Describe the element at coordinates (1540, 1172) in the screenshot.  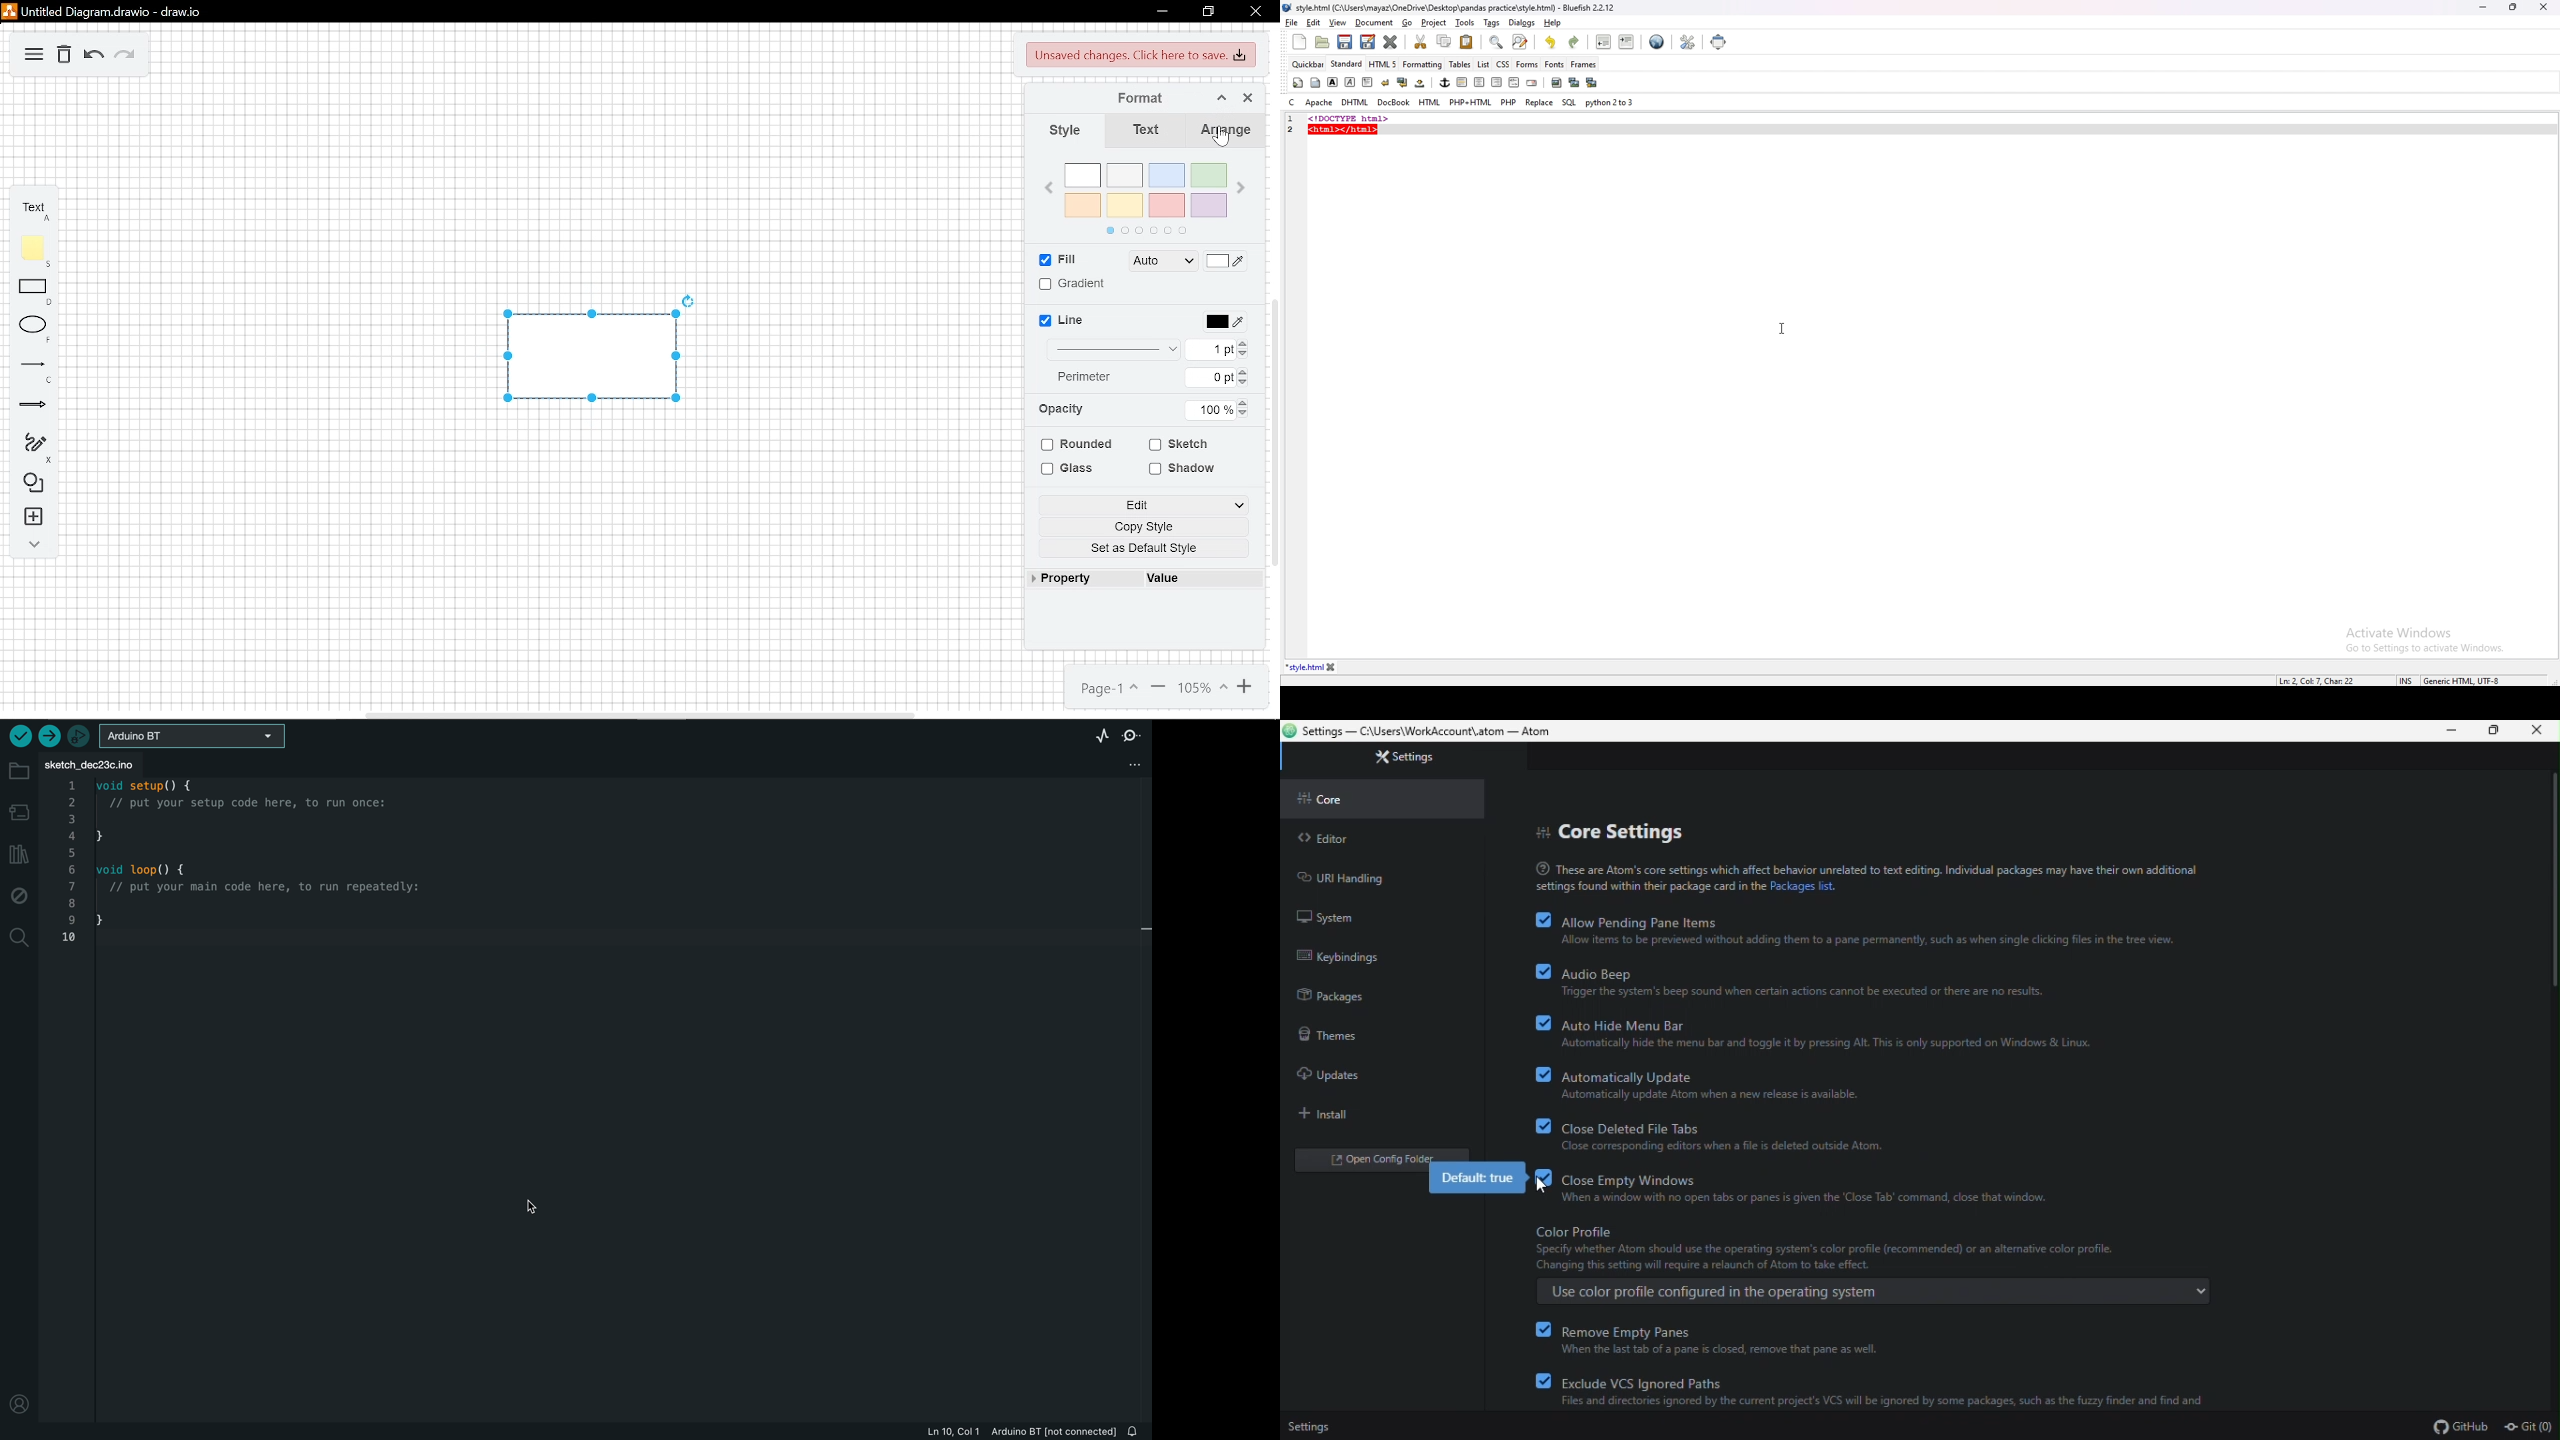
I see `checkbox` at that location.